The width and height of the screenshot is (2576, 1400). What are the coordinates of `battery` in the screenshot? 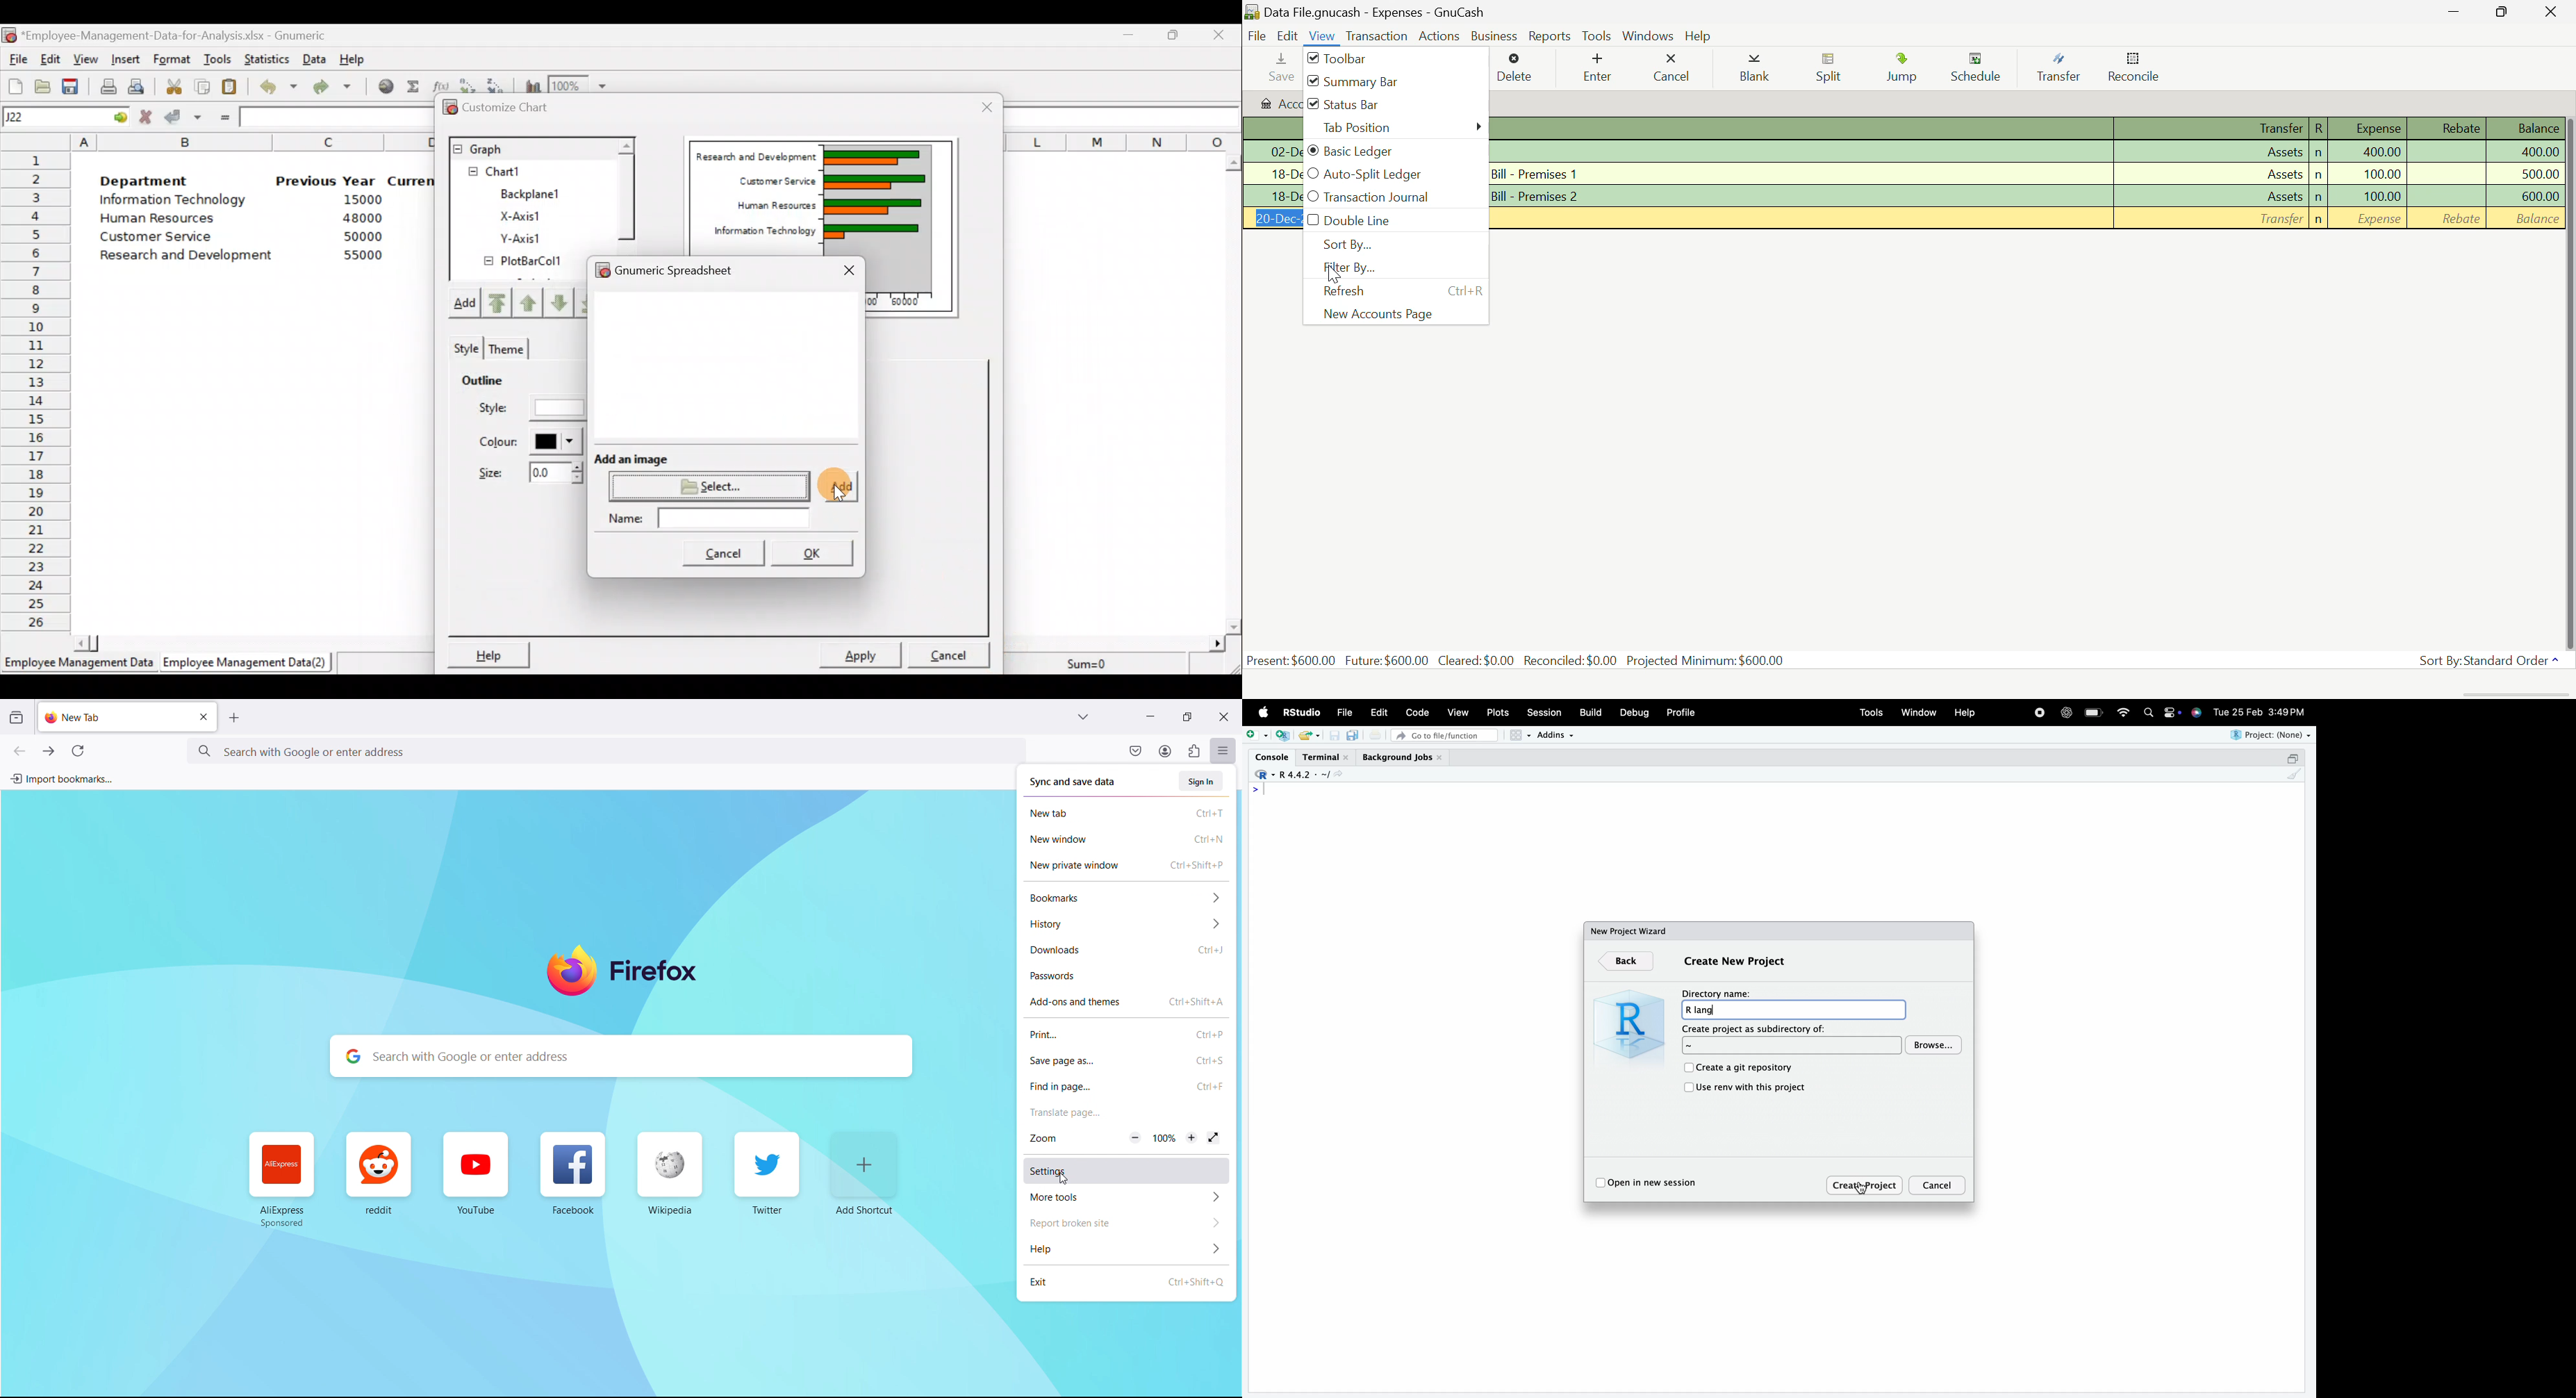 It's located at (2093, 713).